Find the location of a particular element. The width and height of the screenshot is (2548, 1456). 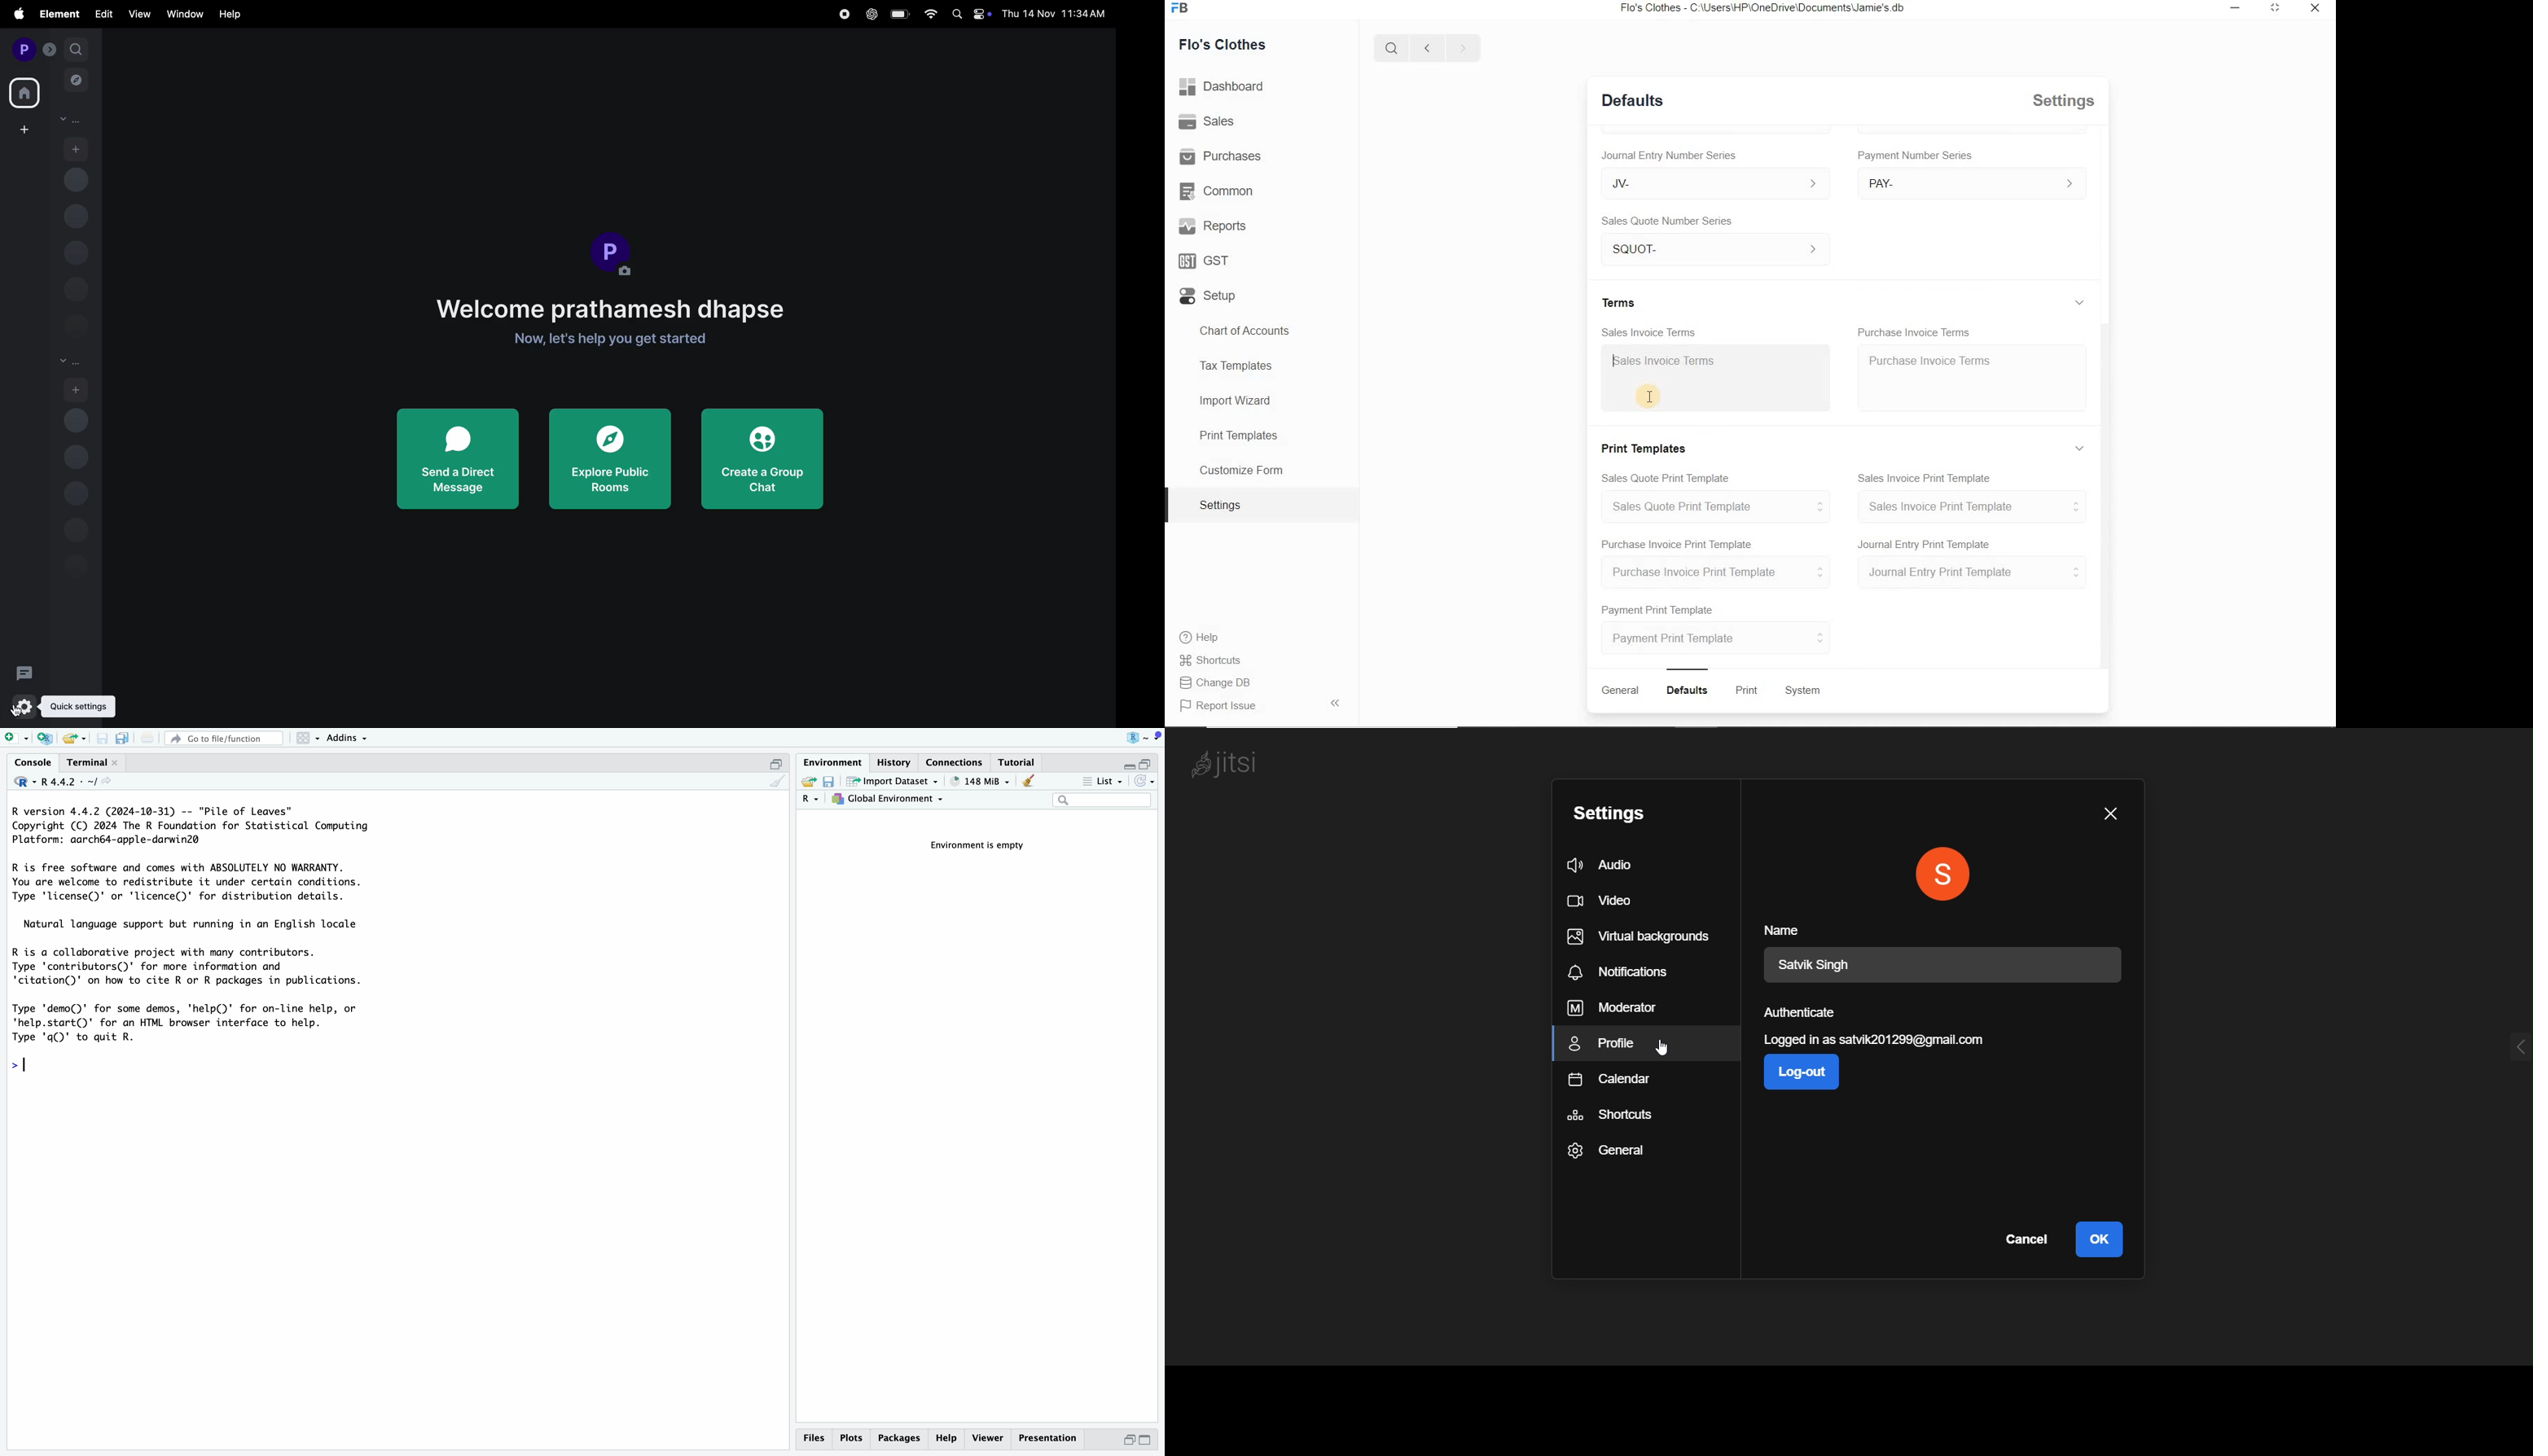

Help is located at coordinates (1199, 637).